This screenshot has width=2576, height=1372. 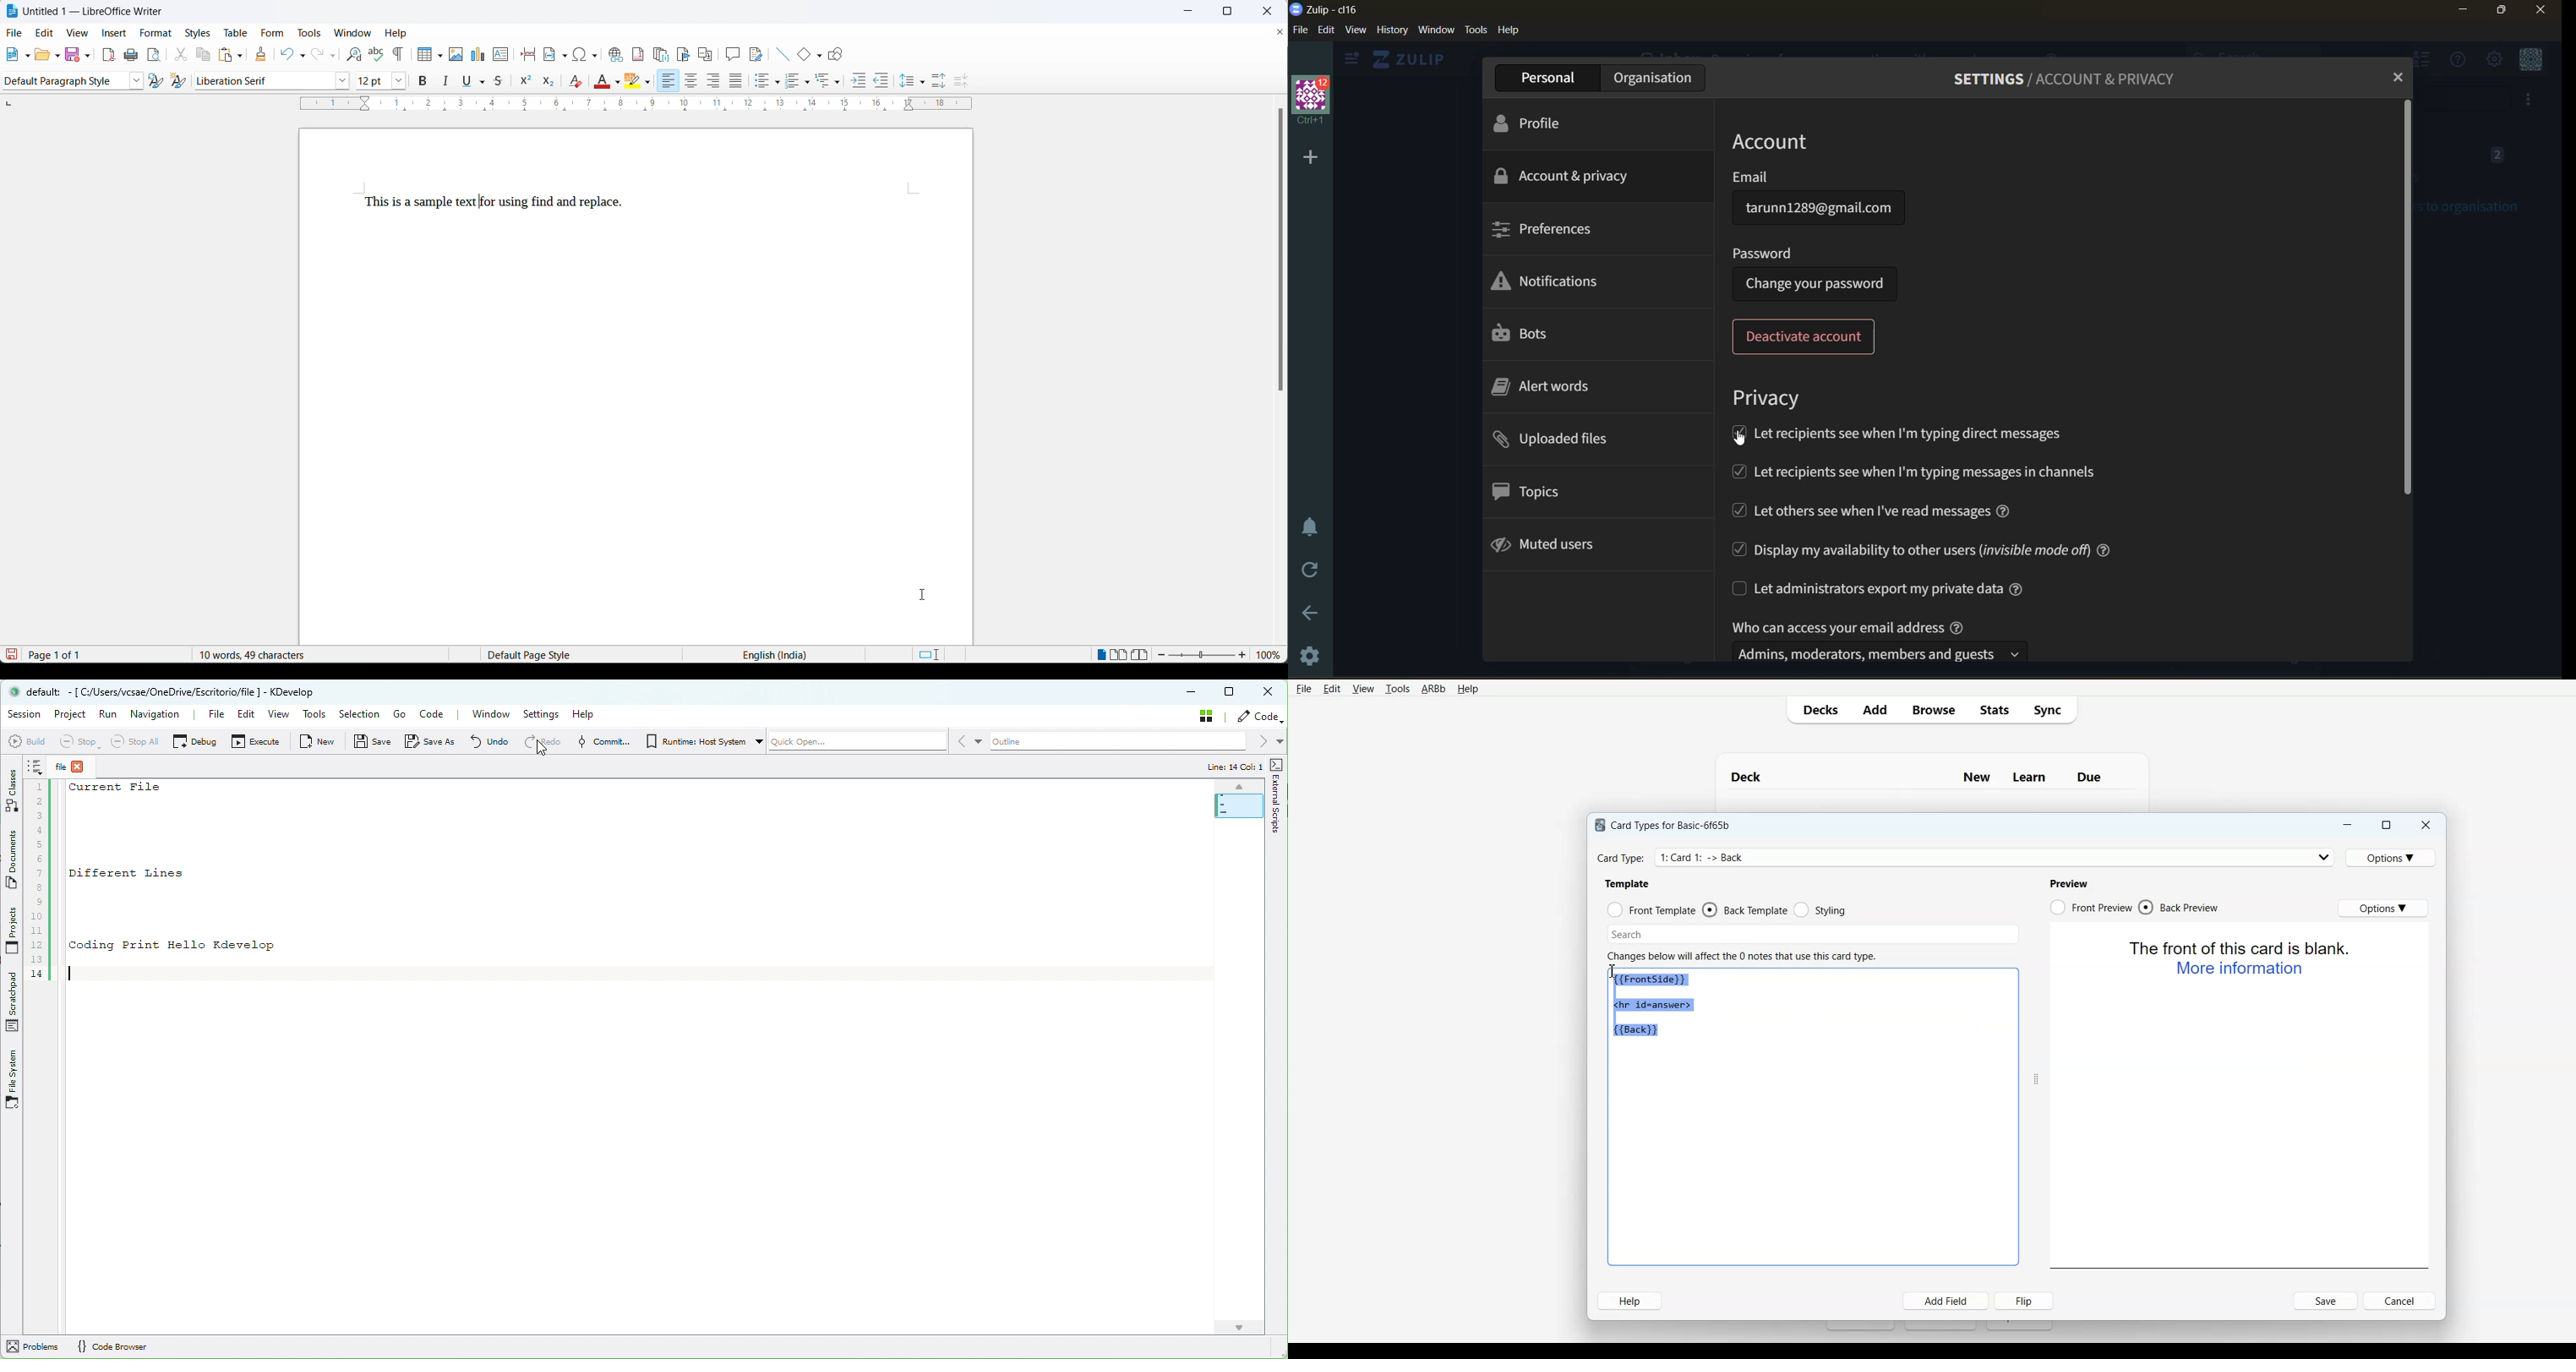 I want to click on single page view, so click(x=1102, y=653).